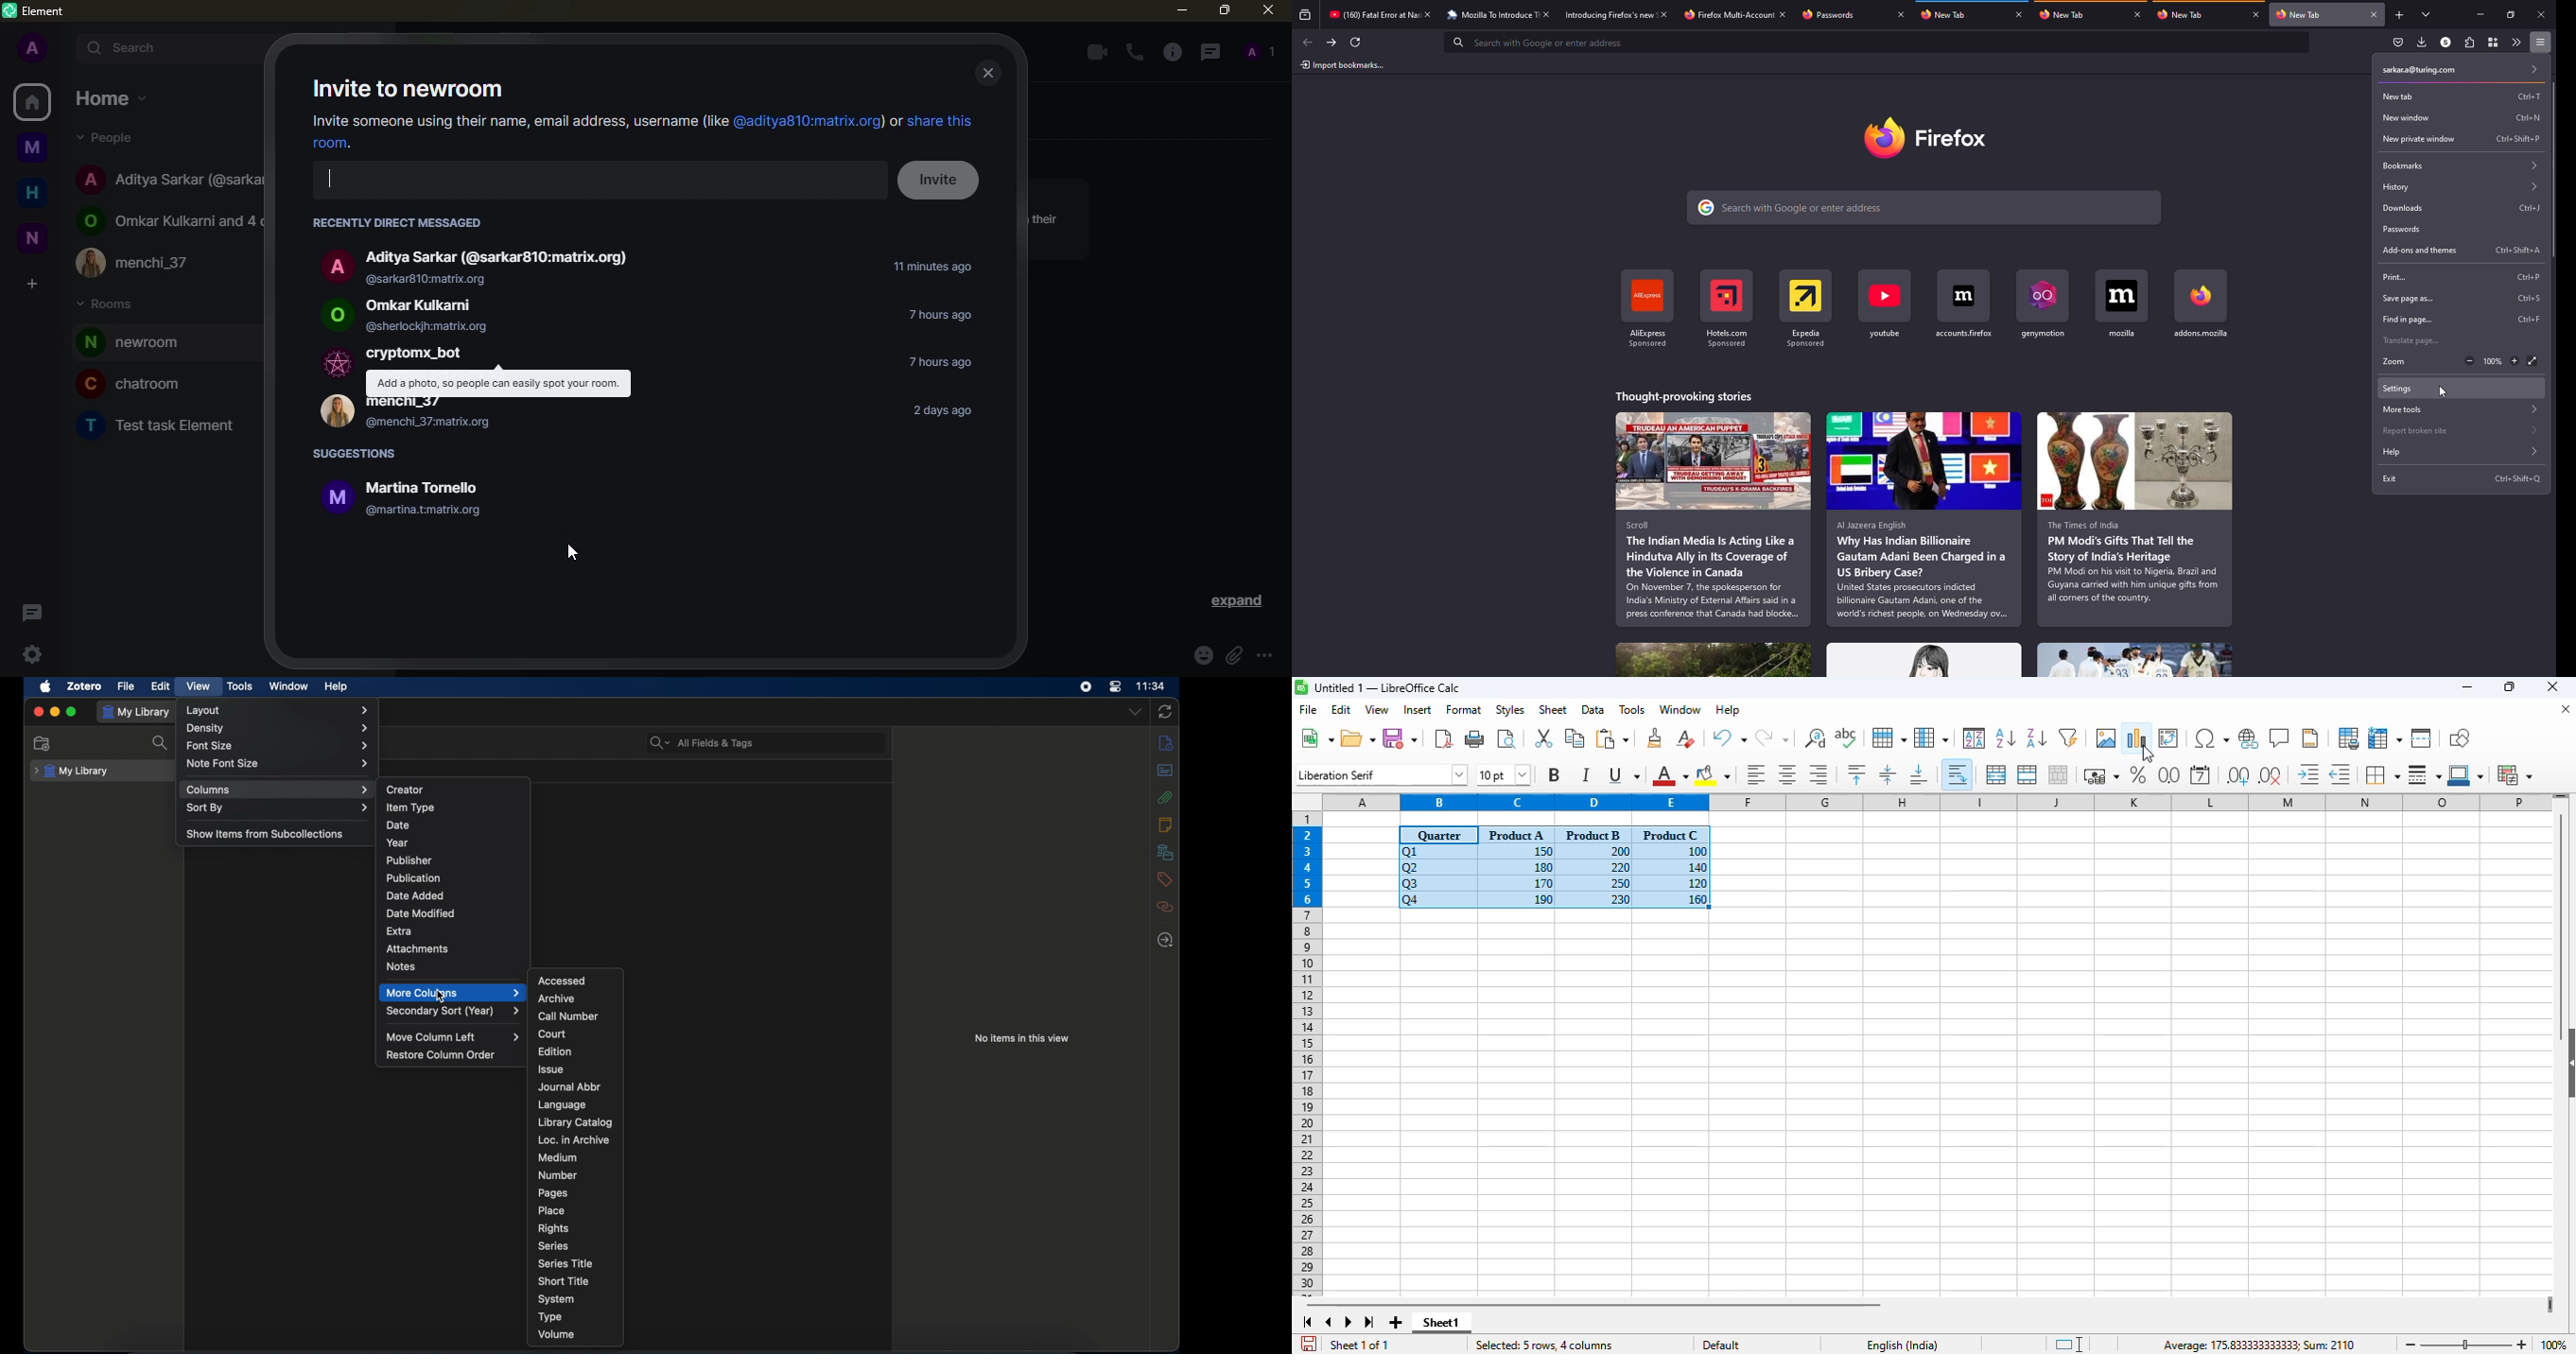 The image size is (2576, 1372). Describe the element at coordinates (1166, 907) in the screenshot. I see `related` at that location.